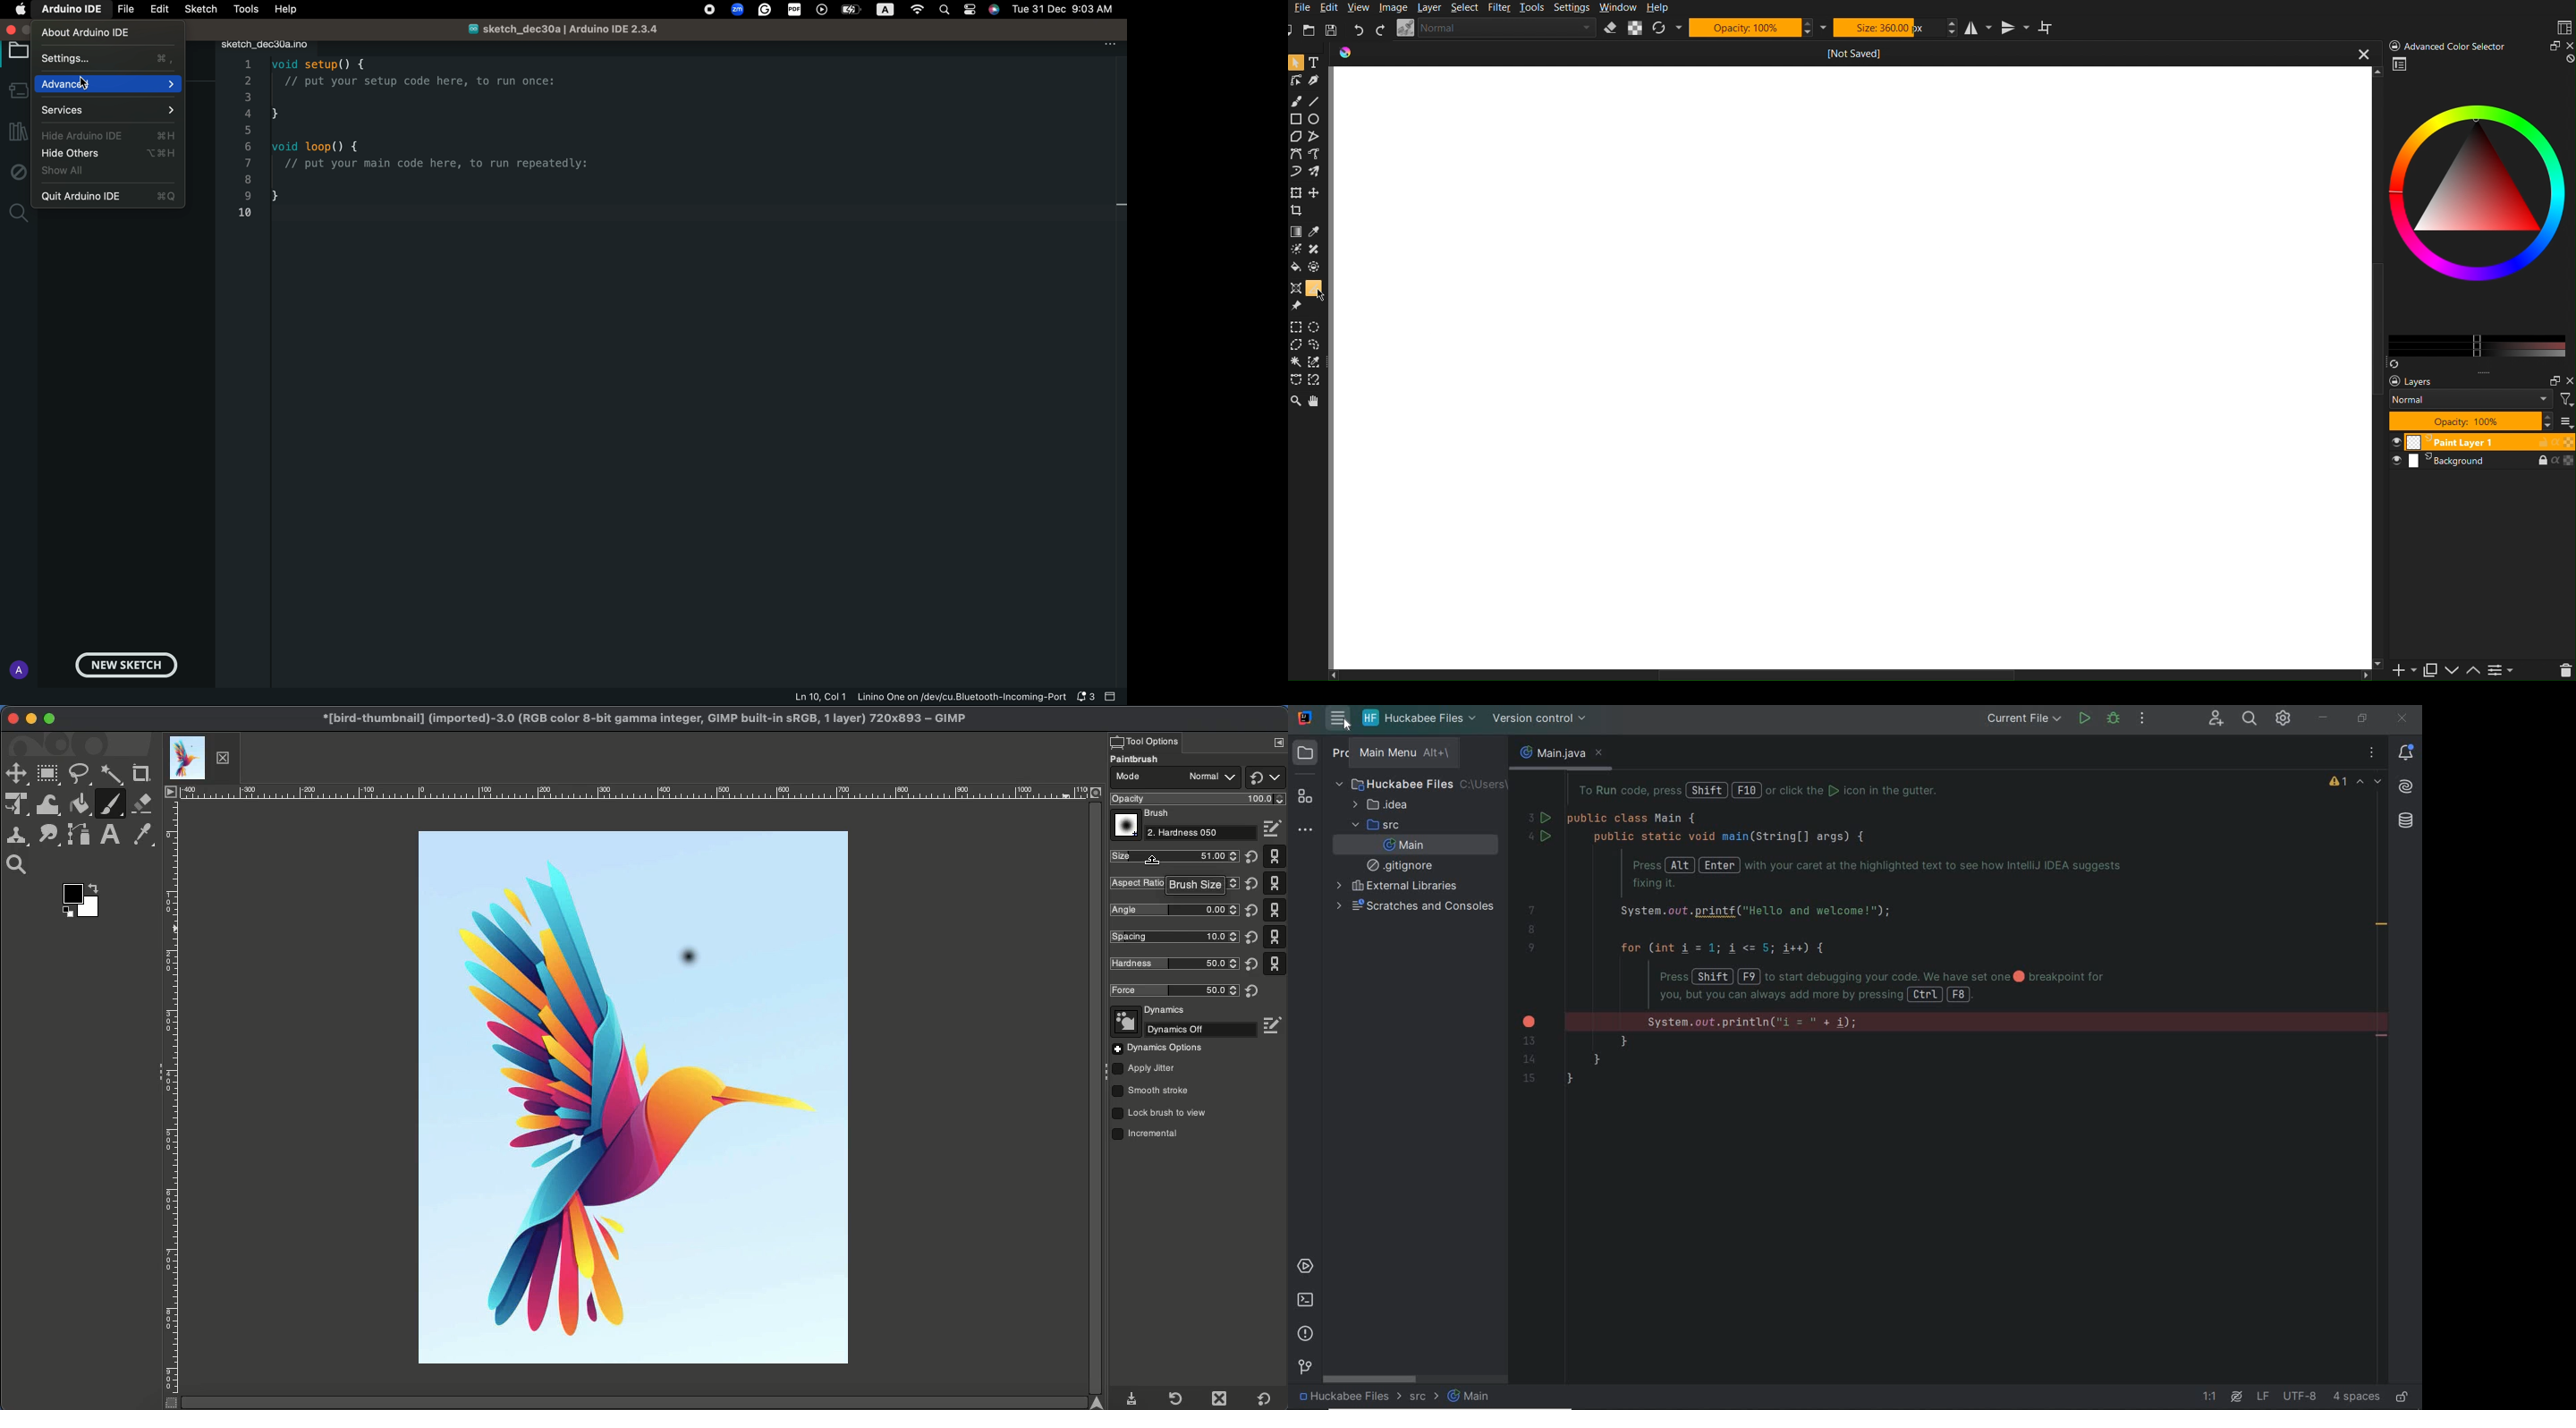 This screenshot has height=1428, width=2576. Describe the element at coordinates (1151, 1091) in the screenshot. I see `Smooth stroke` at that location.